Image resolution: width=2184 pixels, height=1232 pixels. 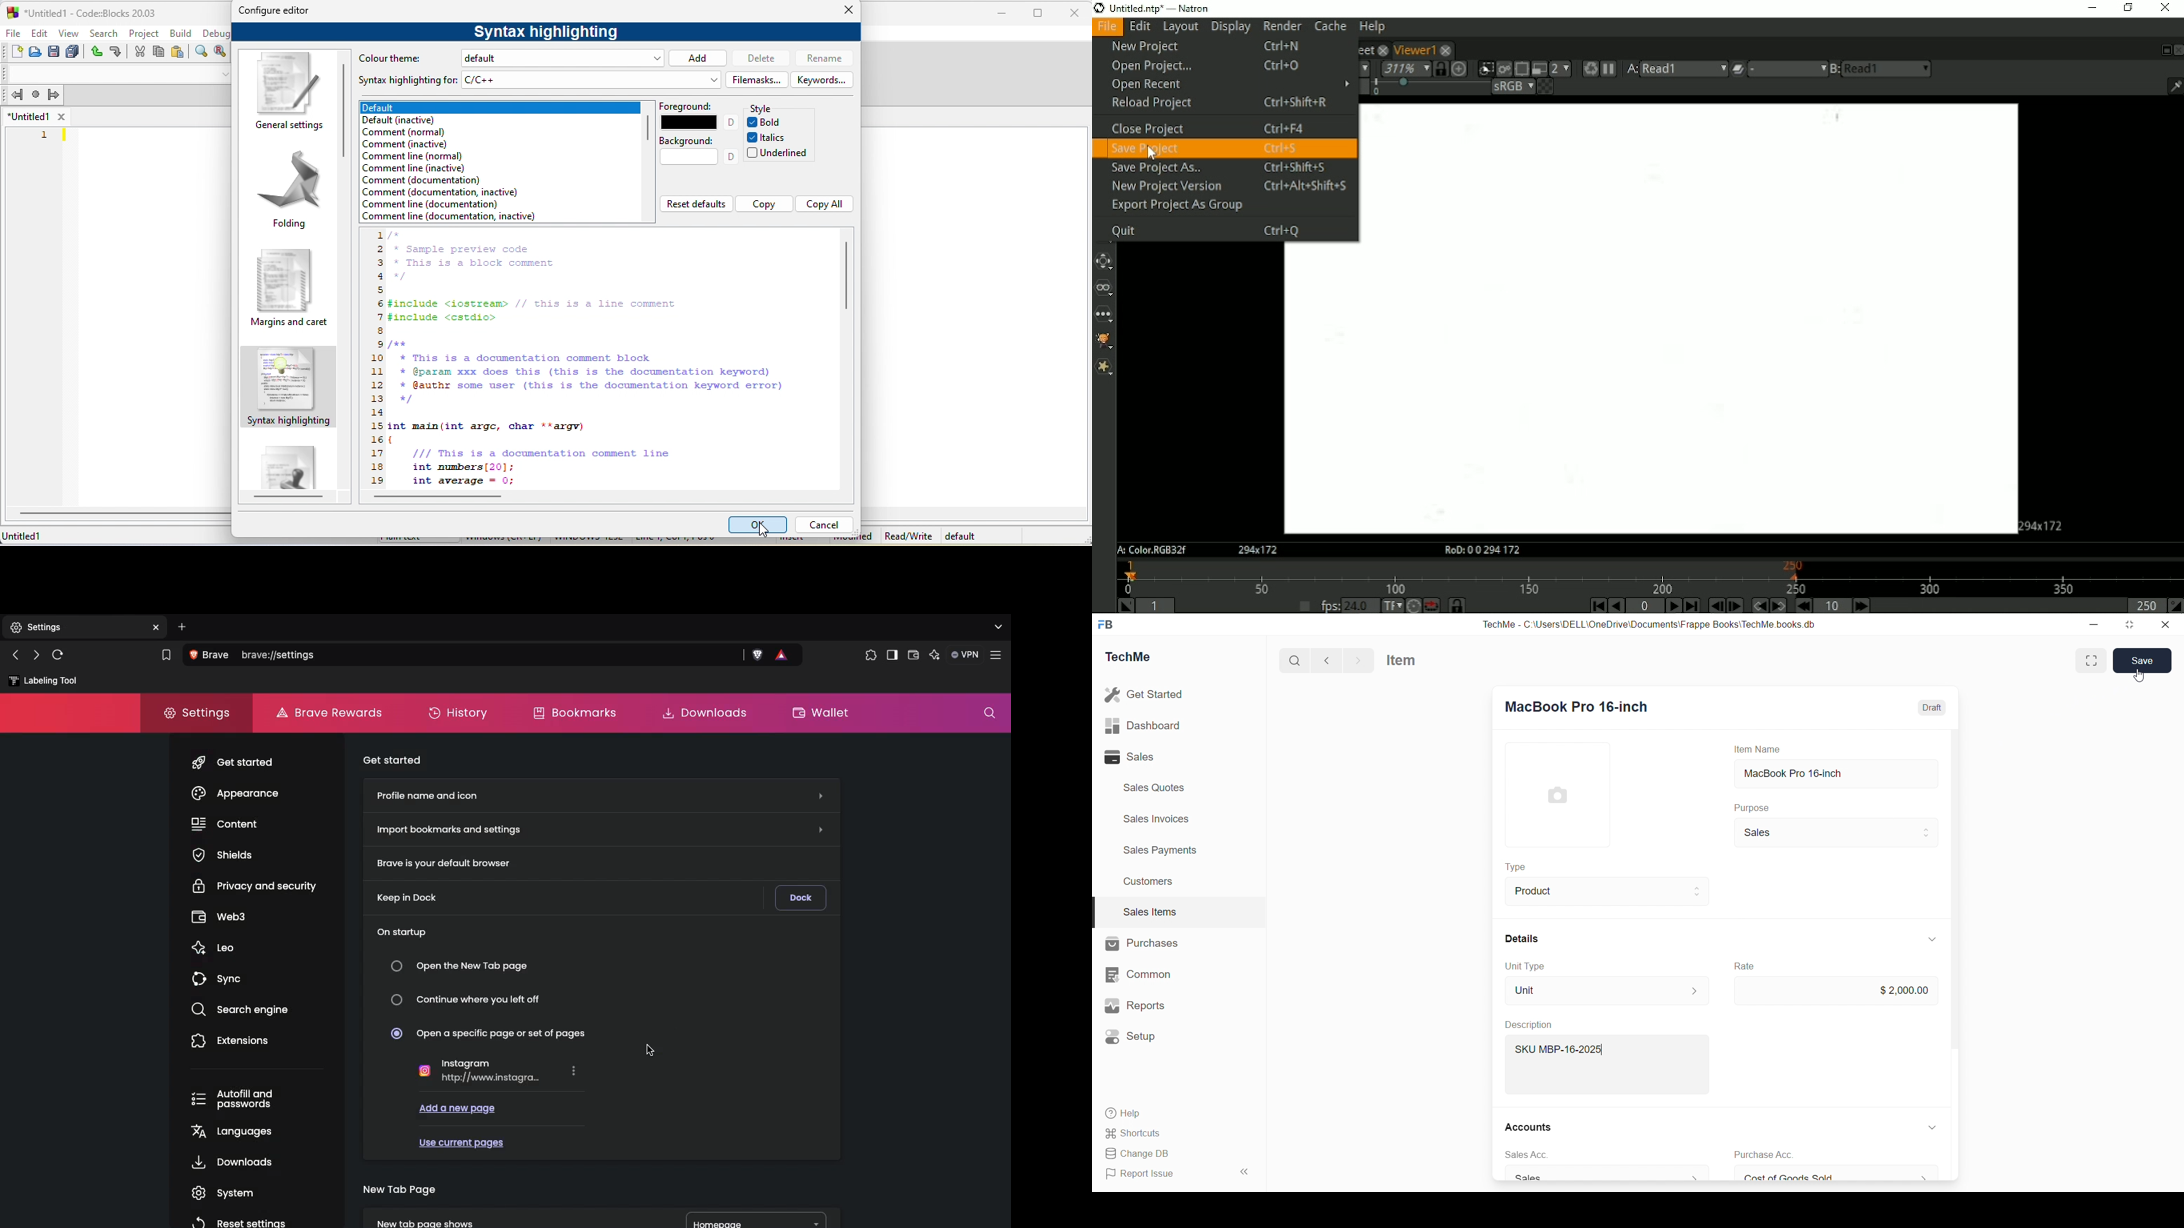 What do you see at coordinates (564, 58) in the screenshot?
I see `default` at bounding box center [564, 58].